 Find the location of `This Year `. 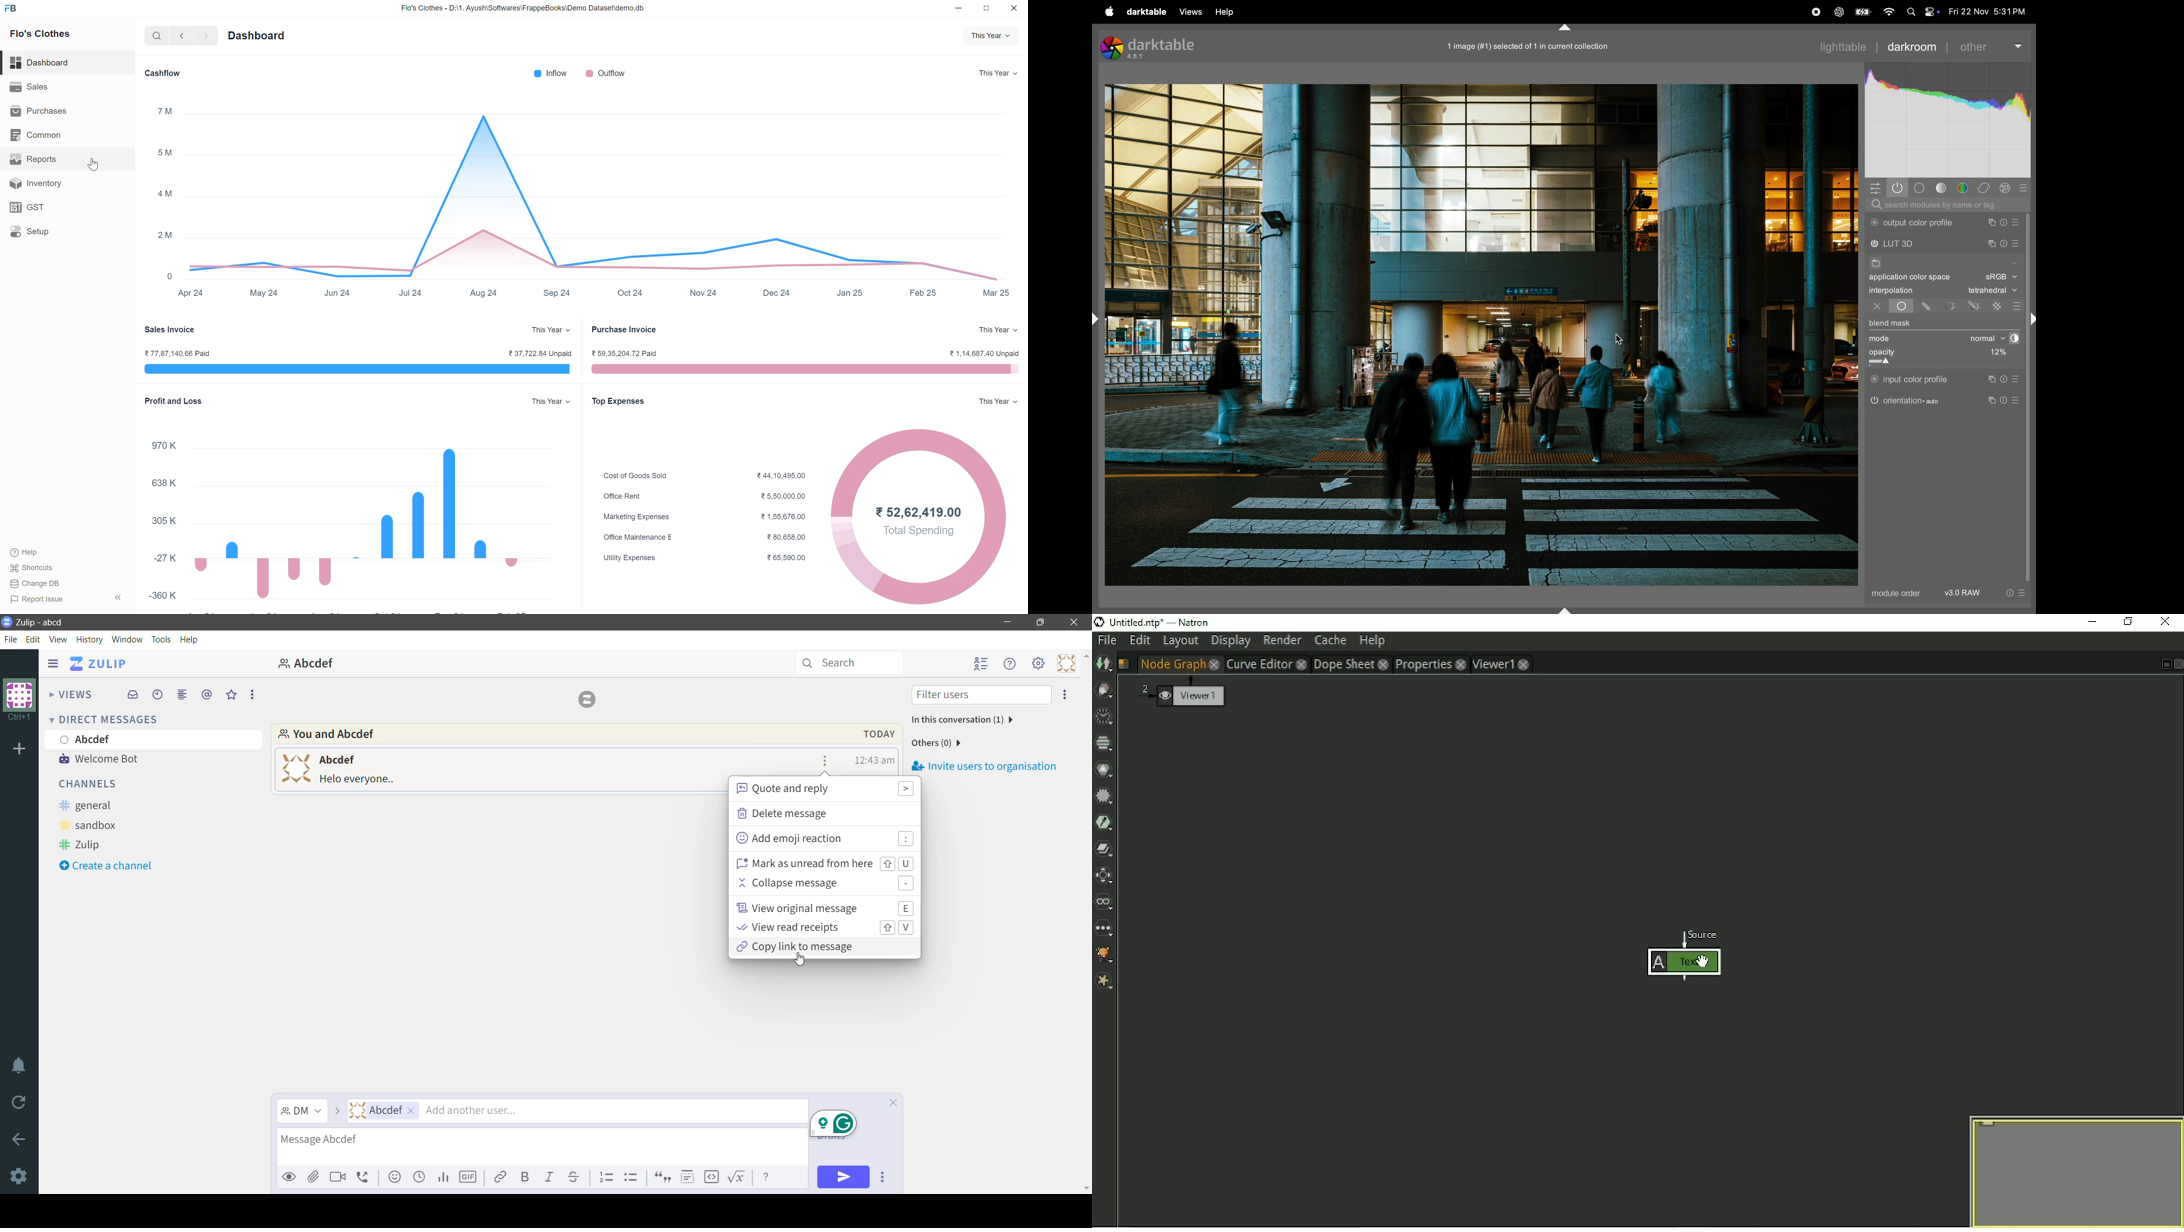

This Year  is located at coordinates (994, 331).